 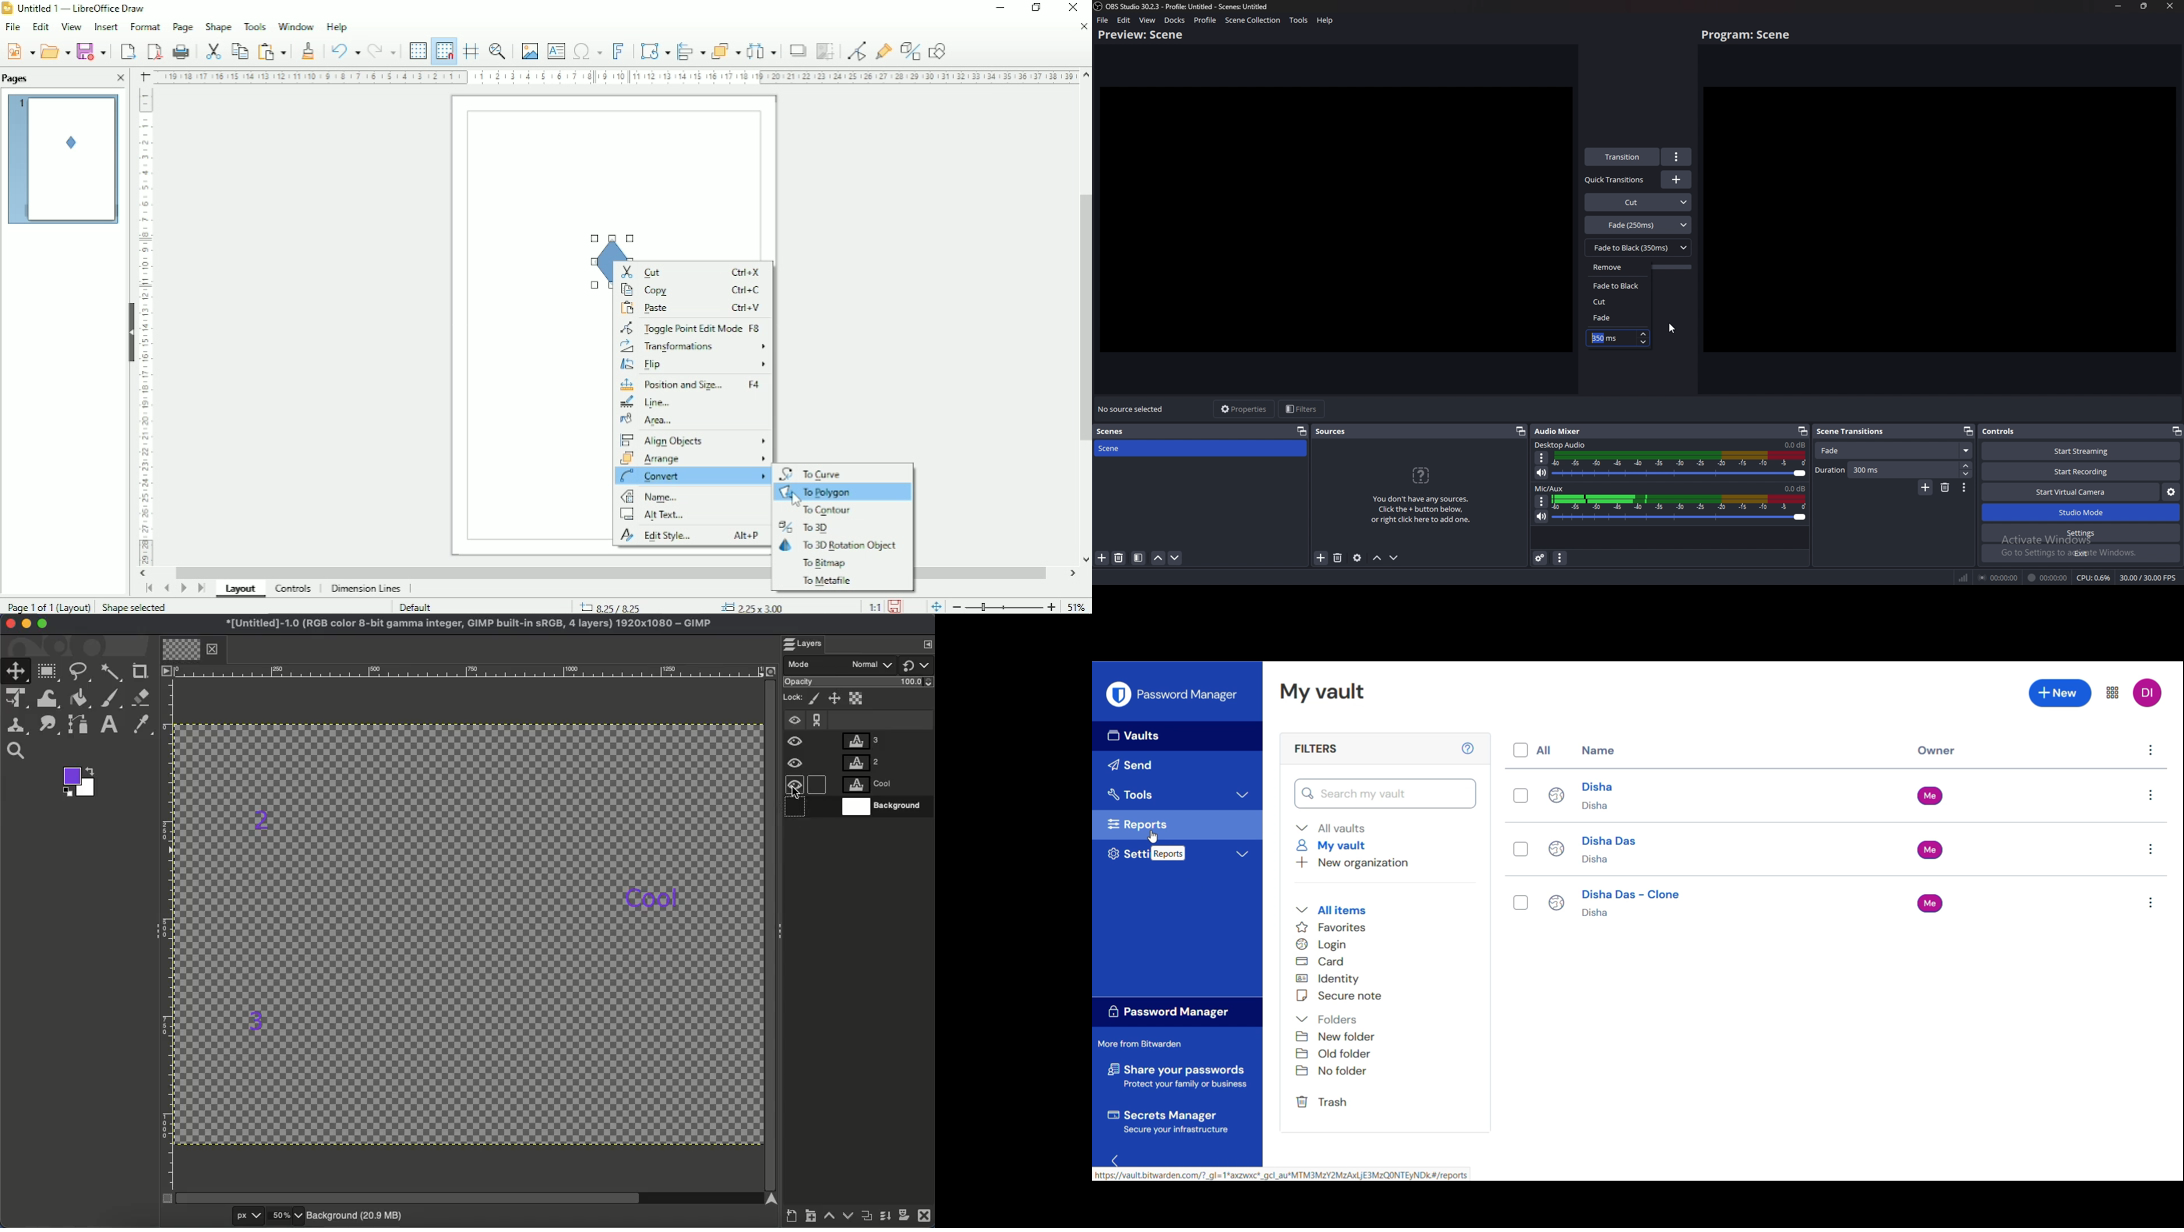 What do you see at coordinates (1854, 431) in the screenshot?
I see `Seen transitions ` at bounding box center [1854, 431].